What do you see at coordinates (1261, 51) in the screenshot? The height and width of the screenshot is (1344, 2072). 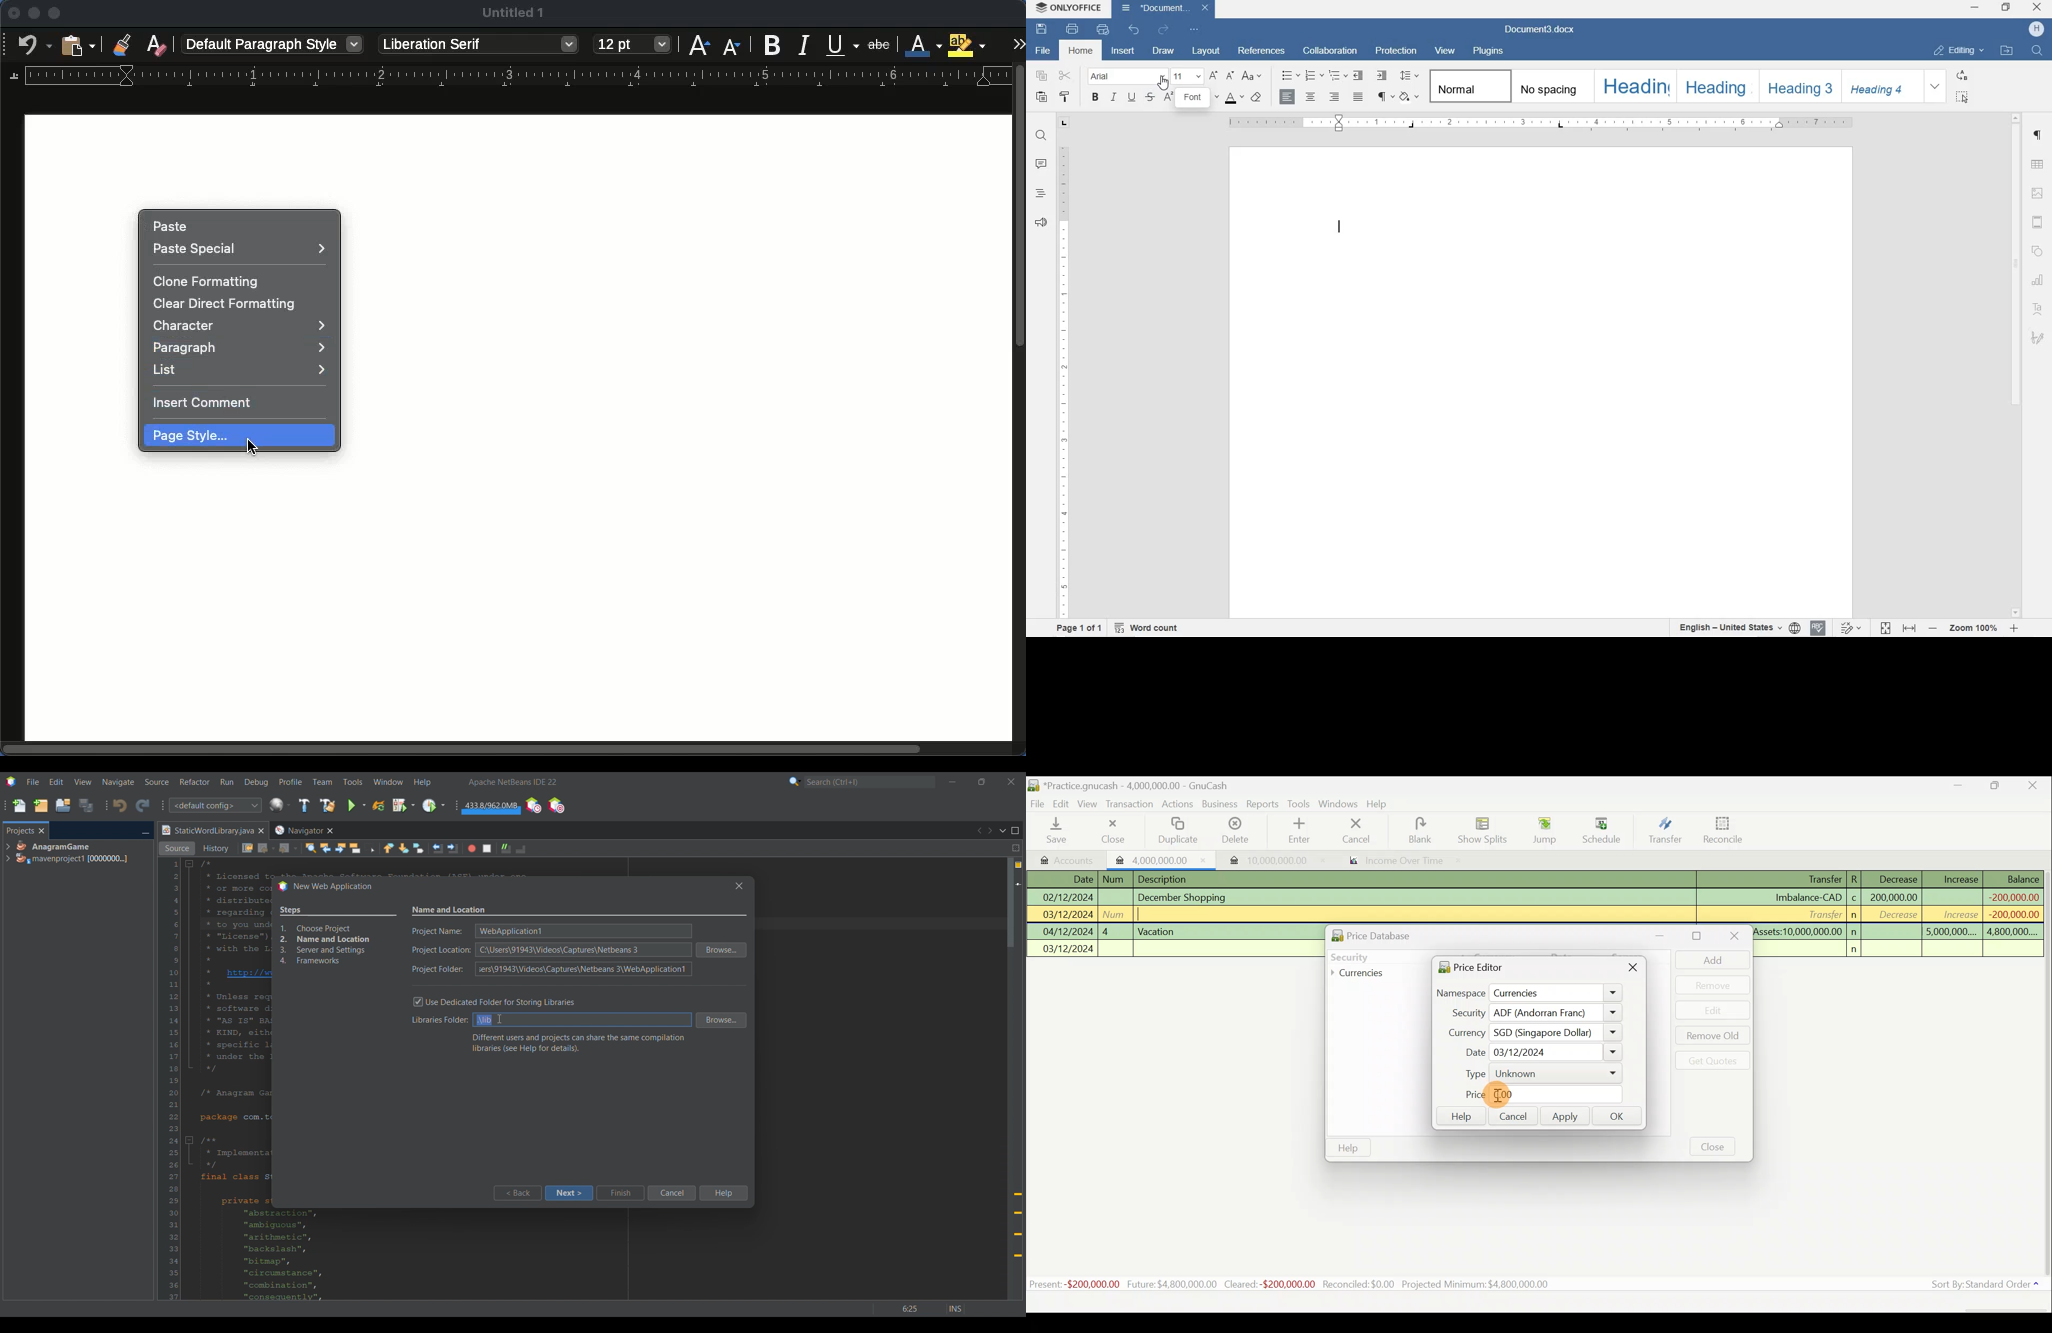 I see `REFERENCES` at bounding box center [1261, 51].